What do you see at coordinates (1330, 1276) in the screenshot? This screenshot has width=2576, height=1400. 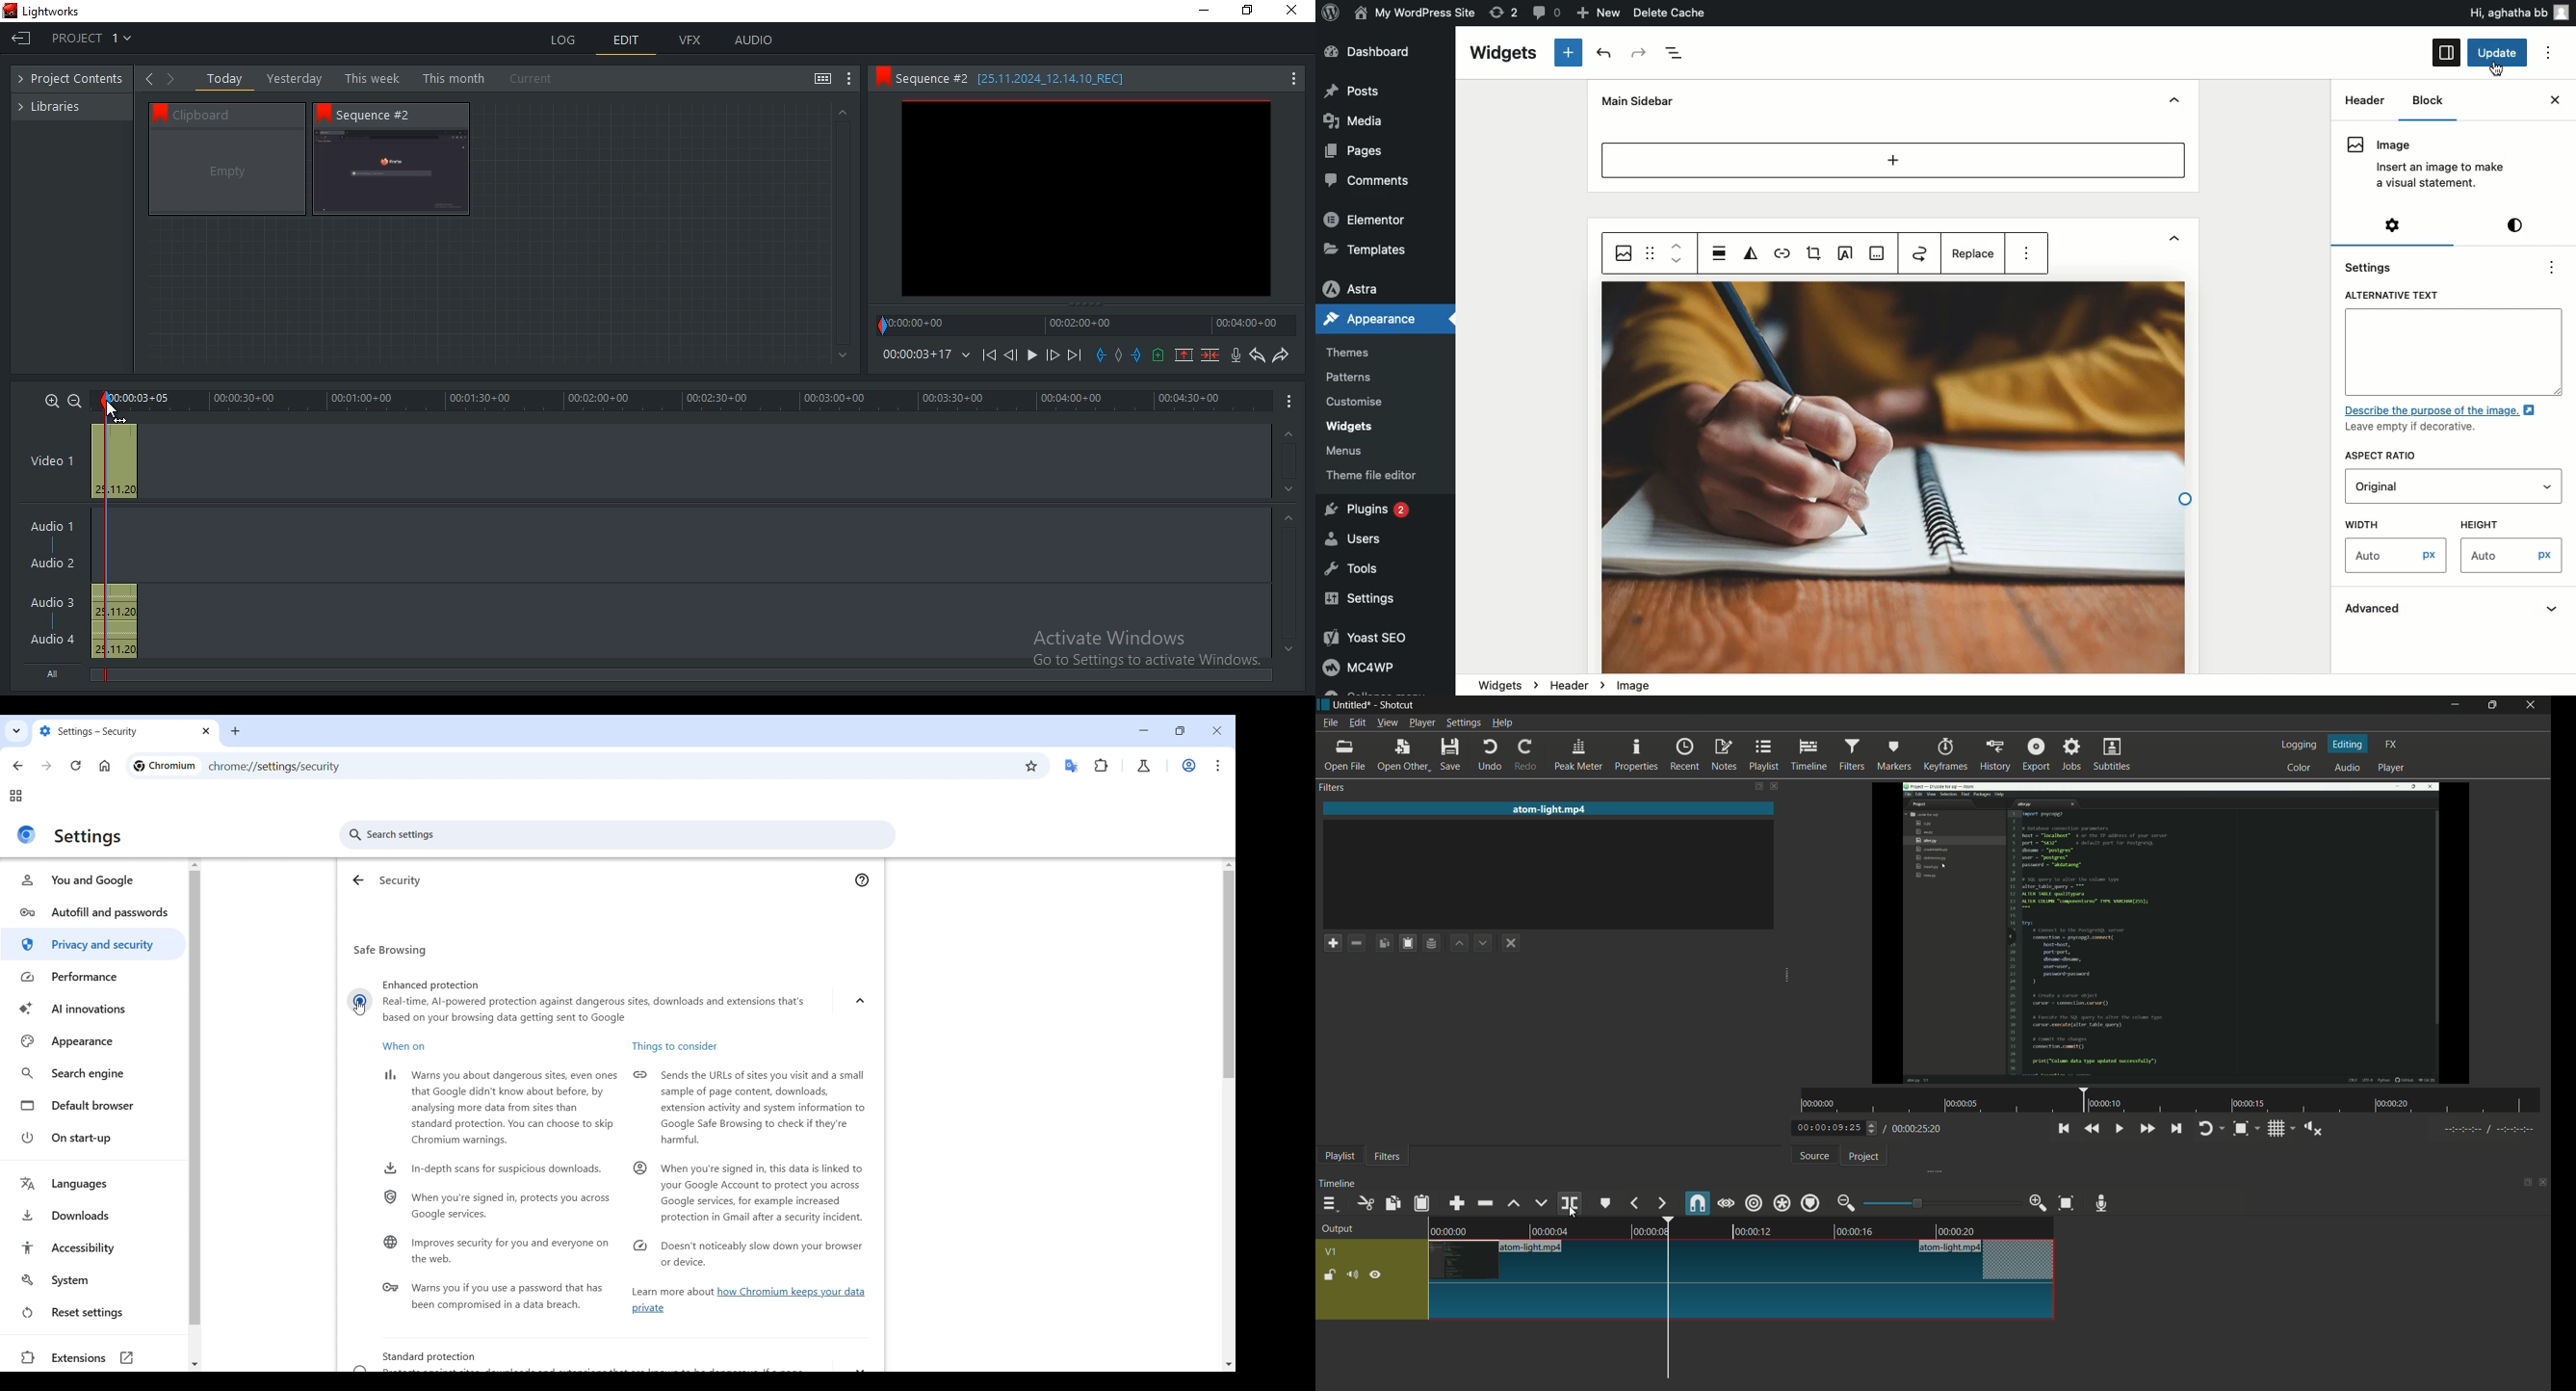 I see `lock` at bounding box center [1330, 1276].